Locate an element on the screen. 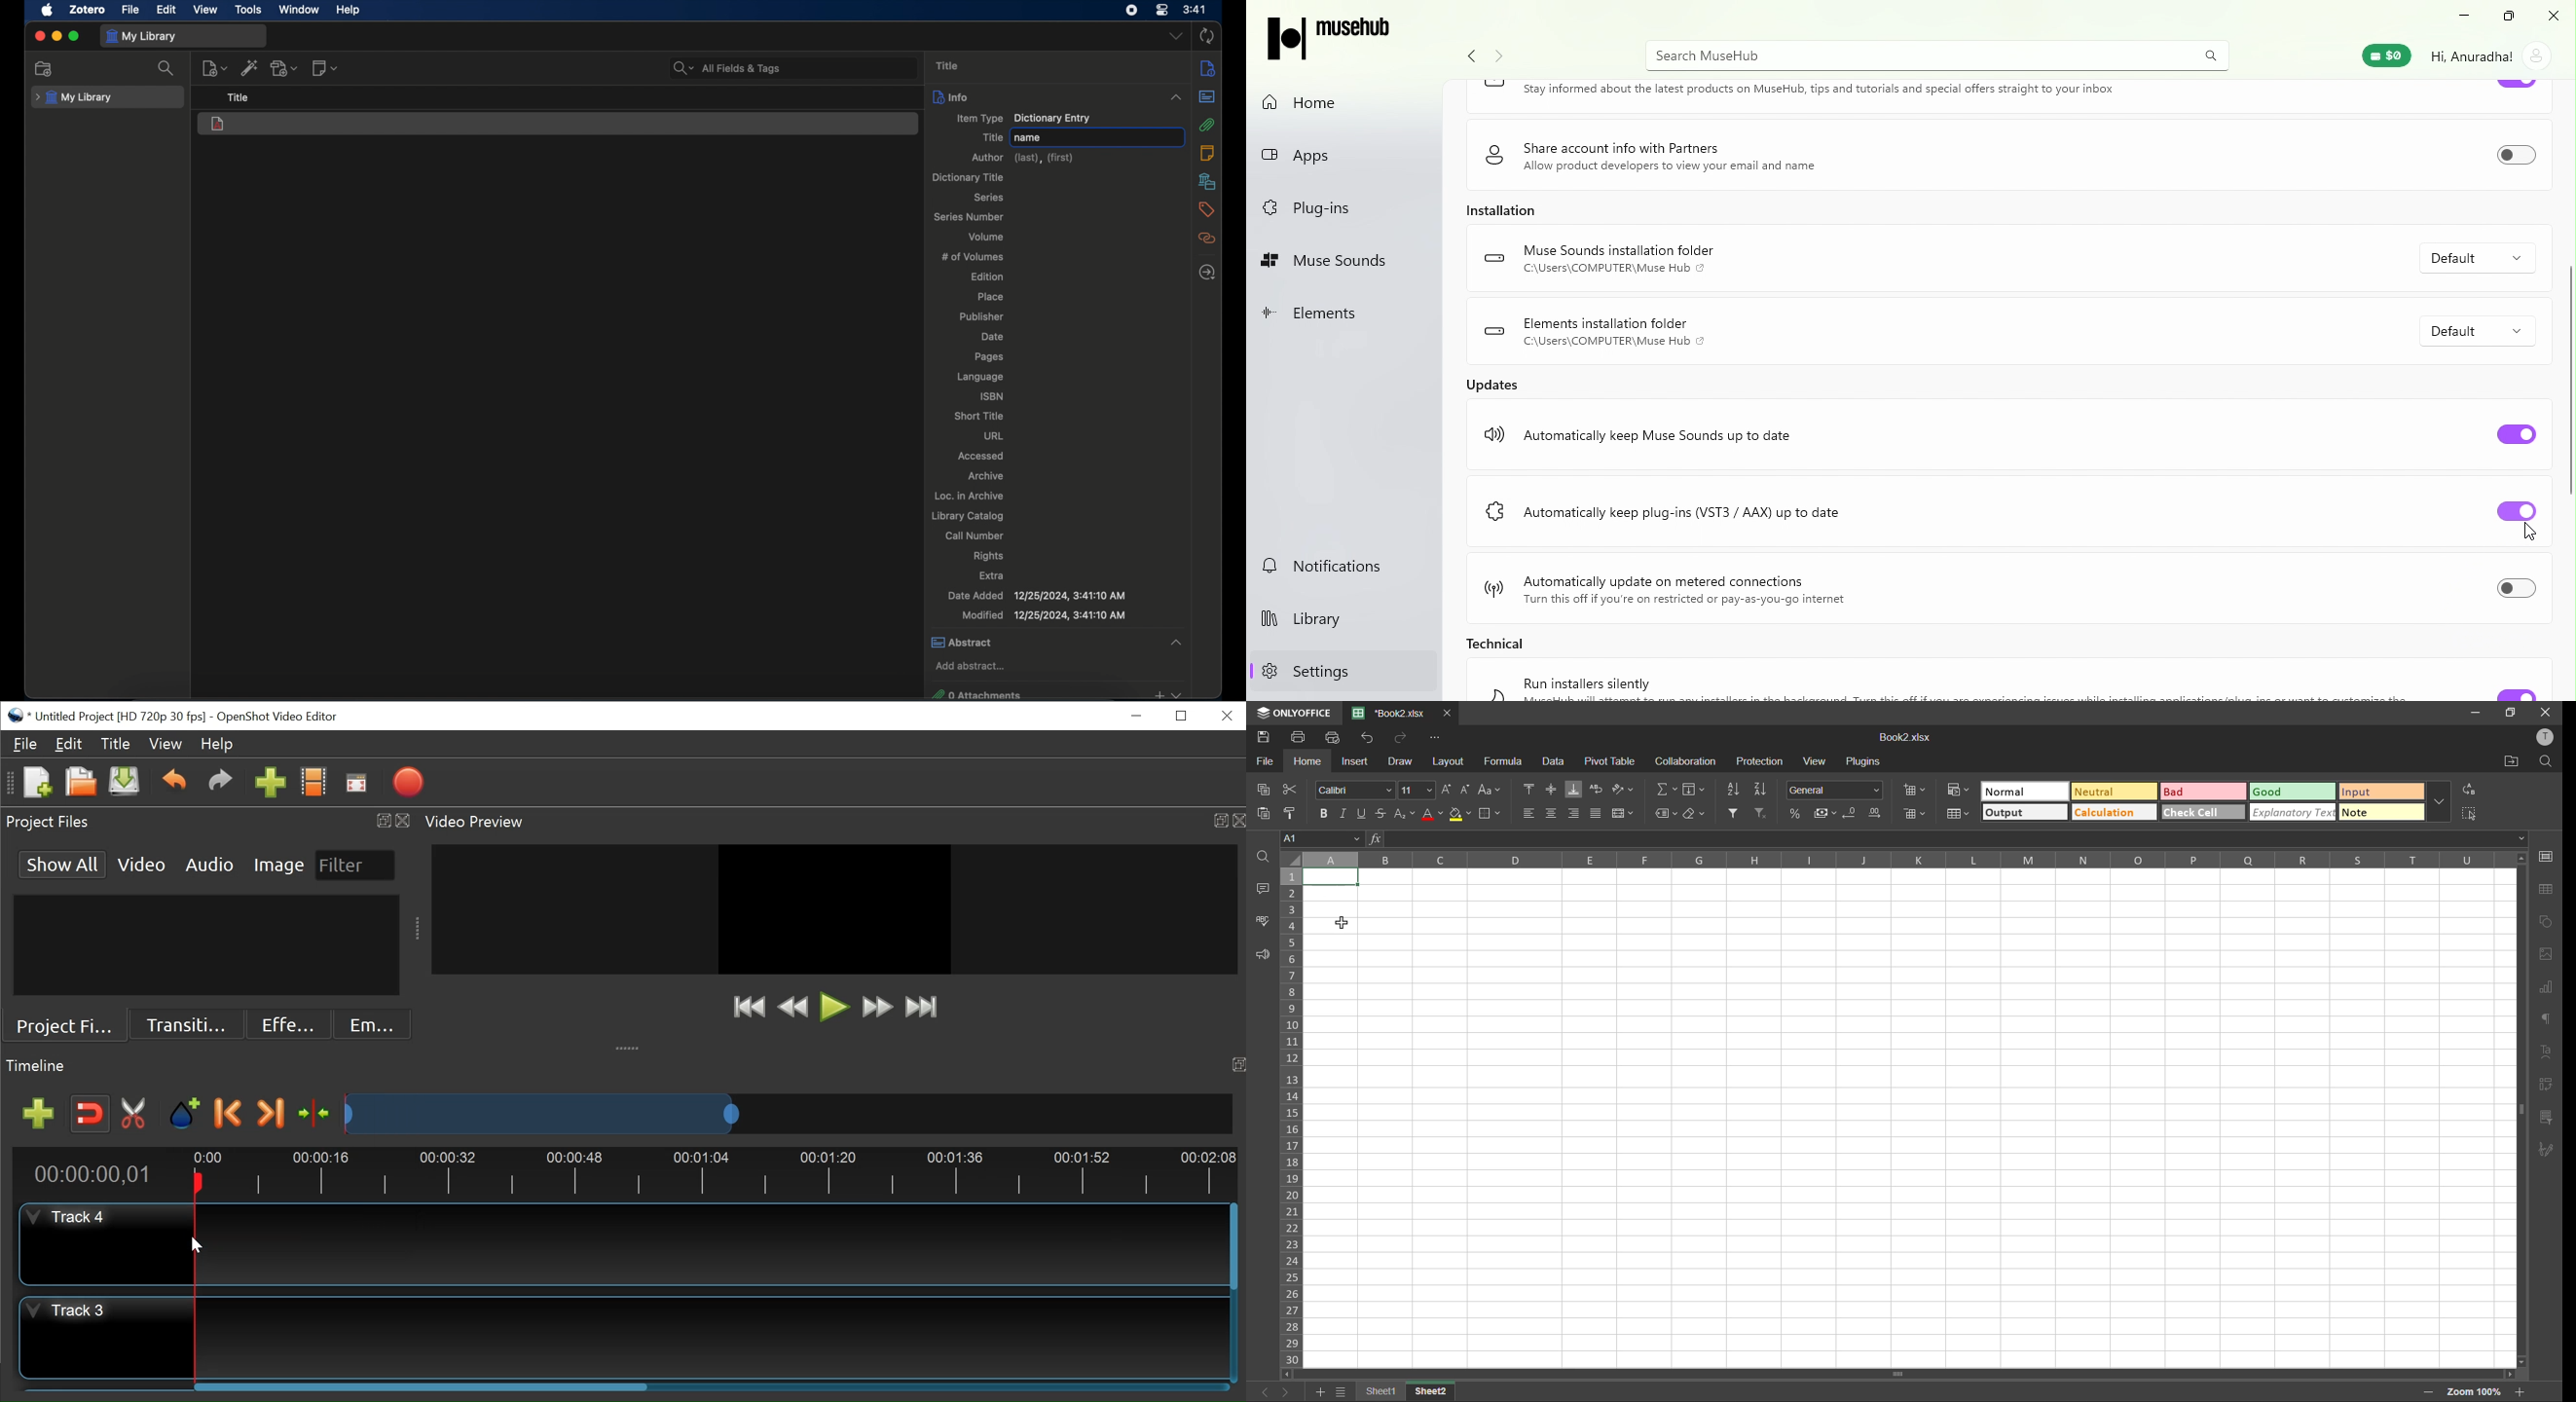  info is located at coordinates (1208, 68).